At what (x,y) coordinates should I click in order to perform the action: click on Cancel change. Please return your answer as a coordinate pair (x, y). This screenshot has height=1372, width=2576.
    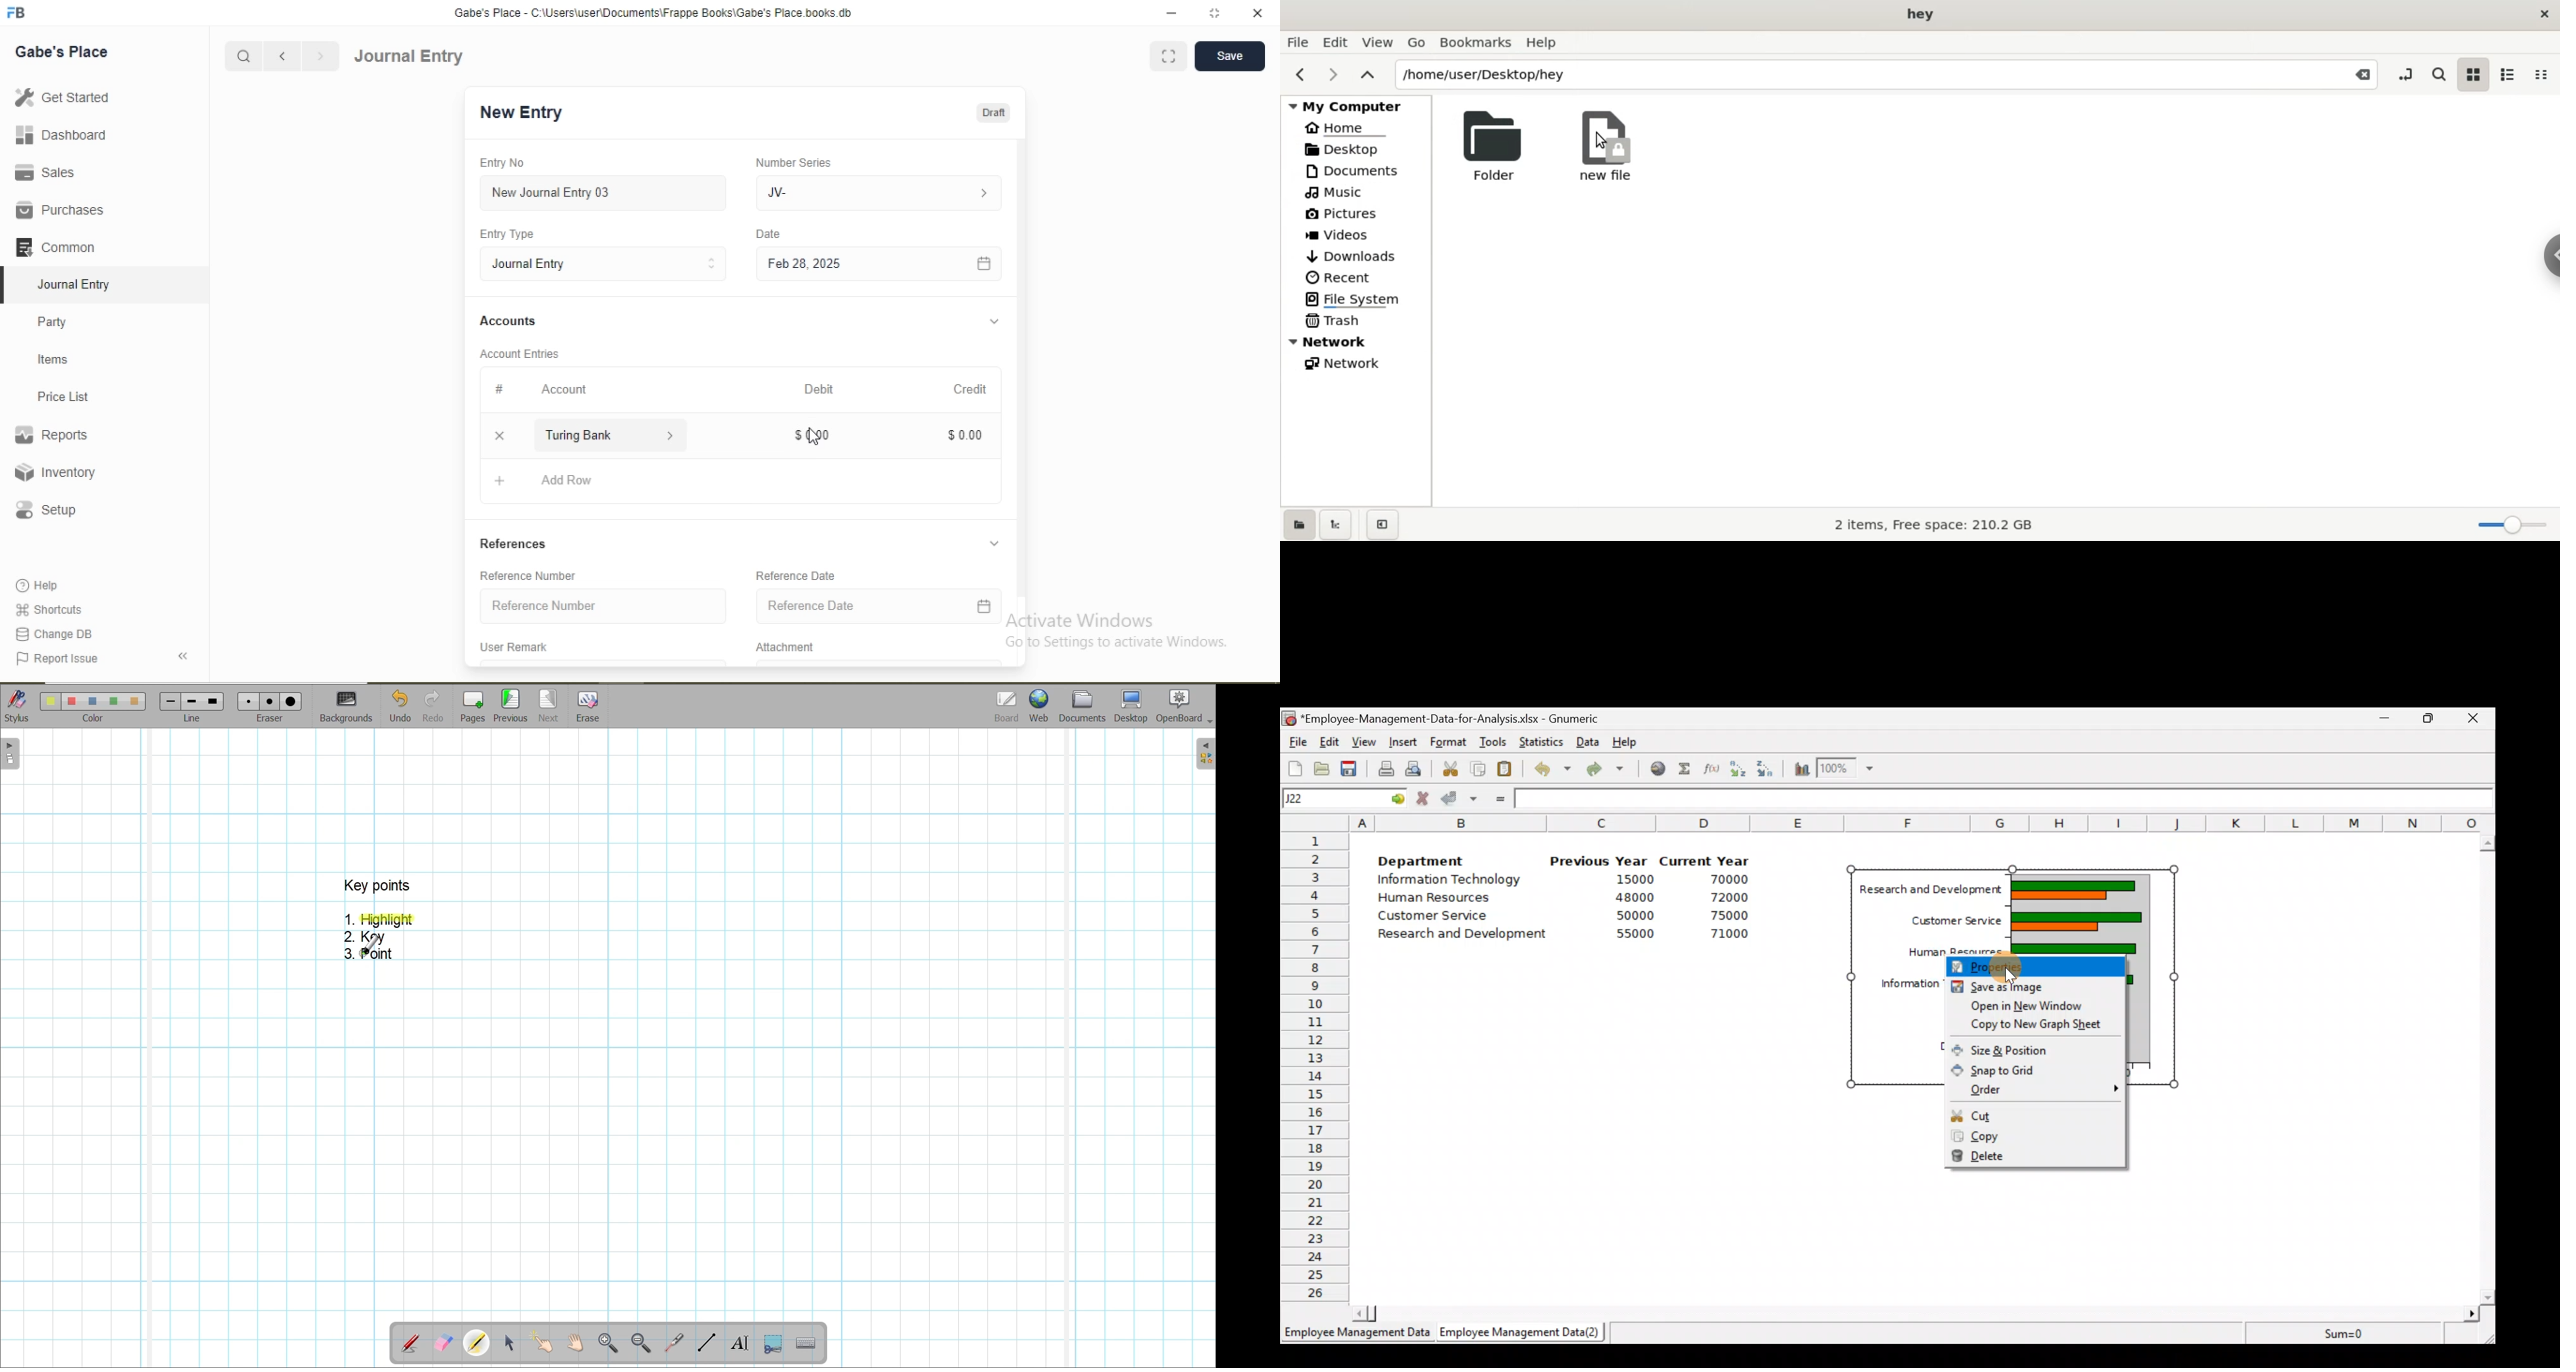
    Looking at the image, I should click on (1424, 799).